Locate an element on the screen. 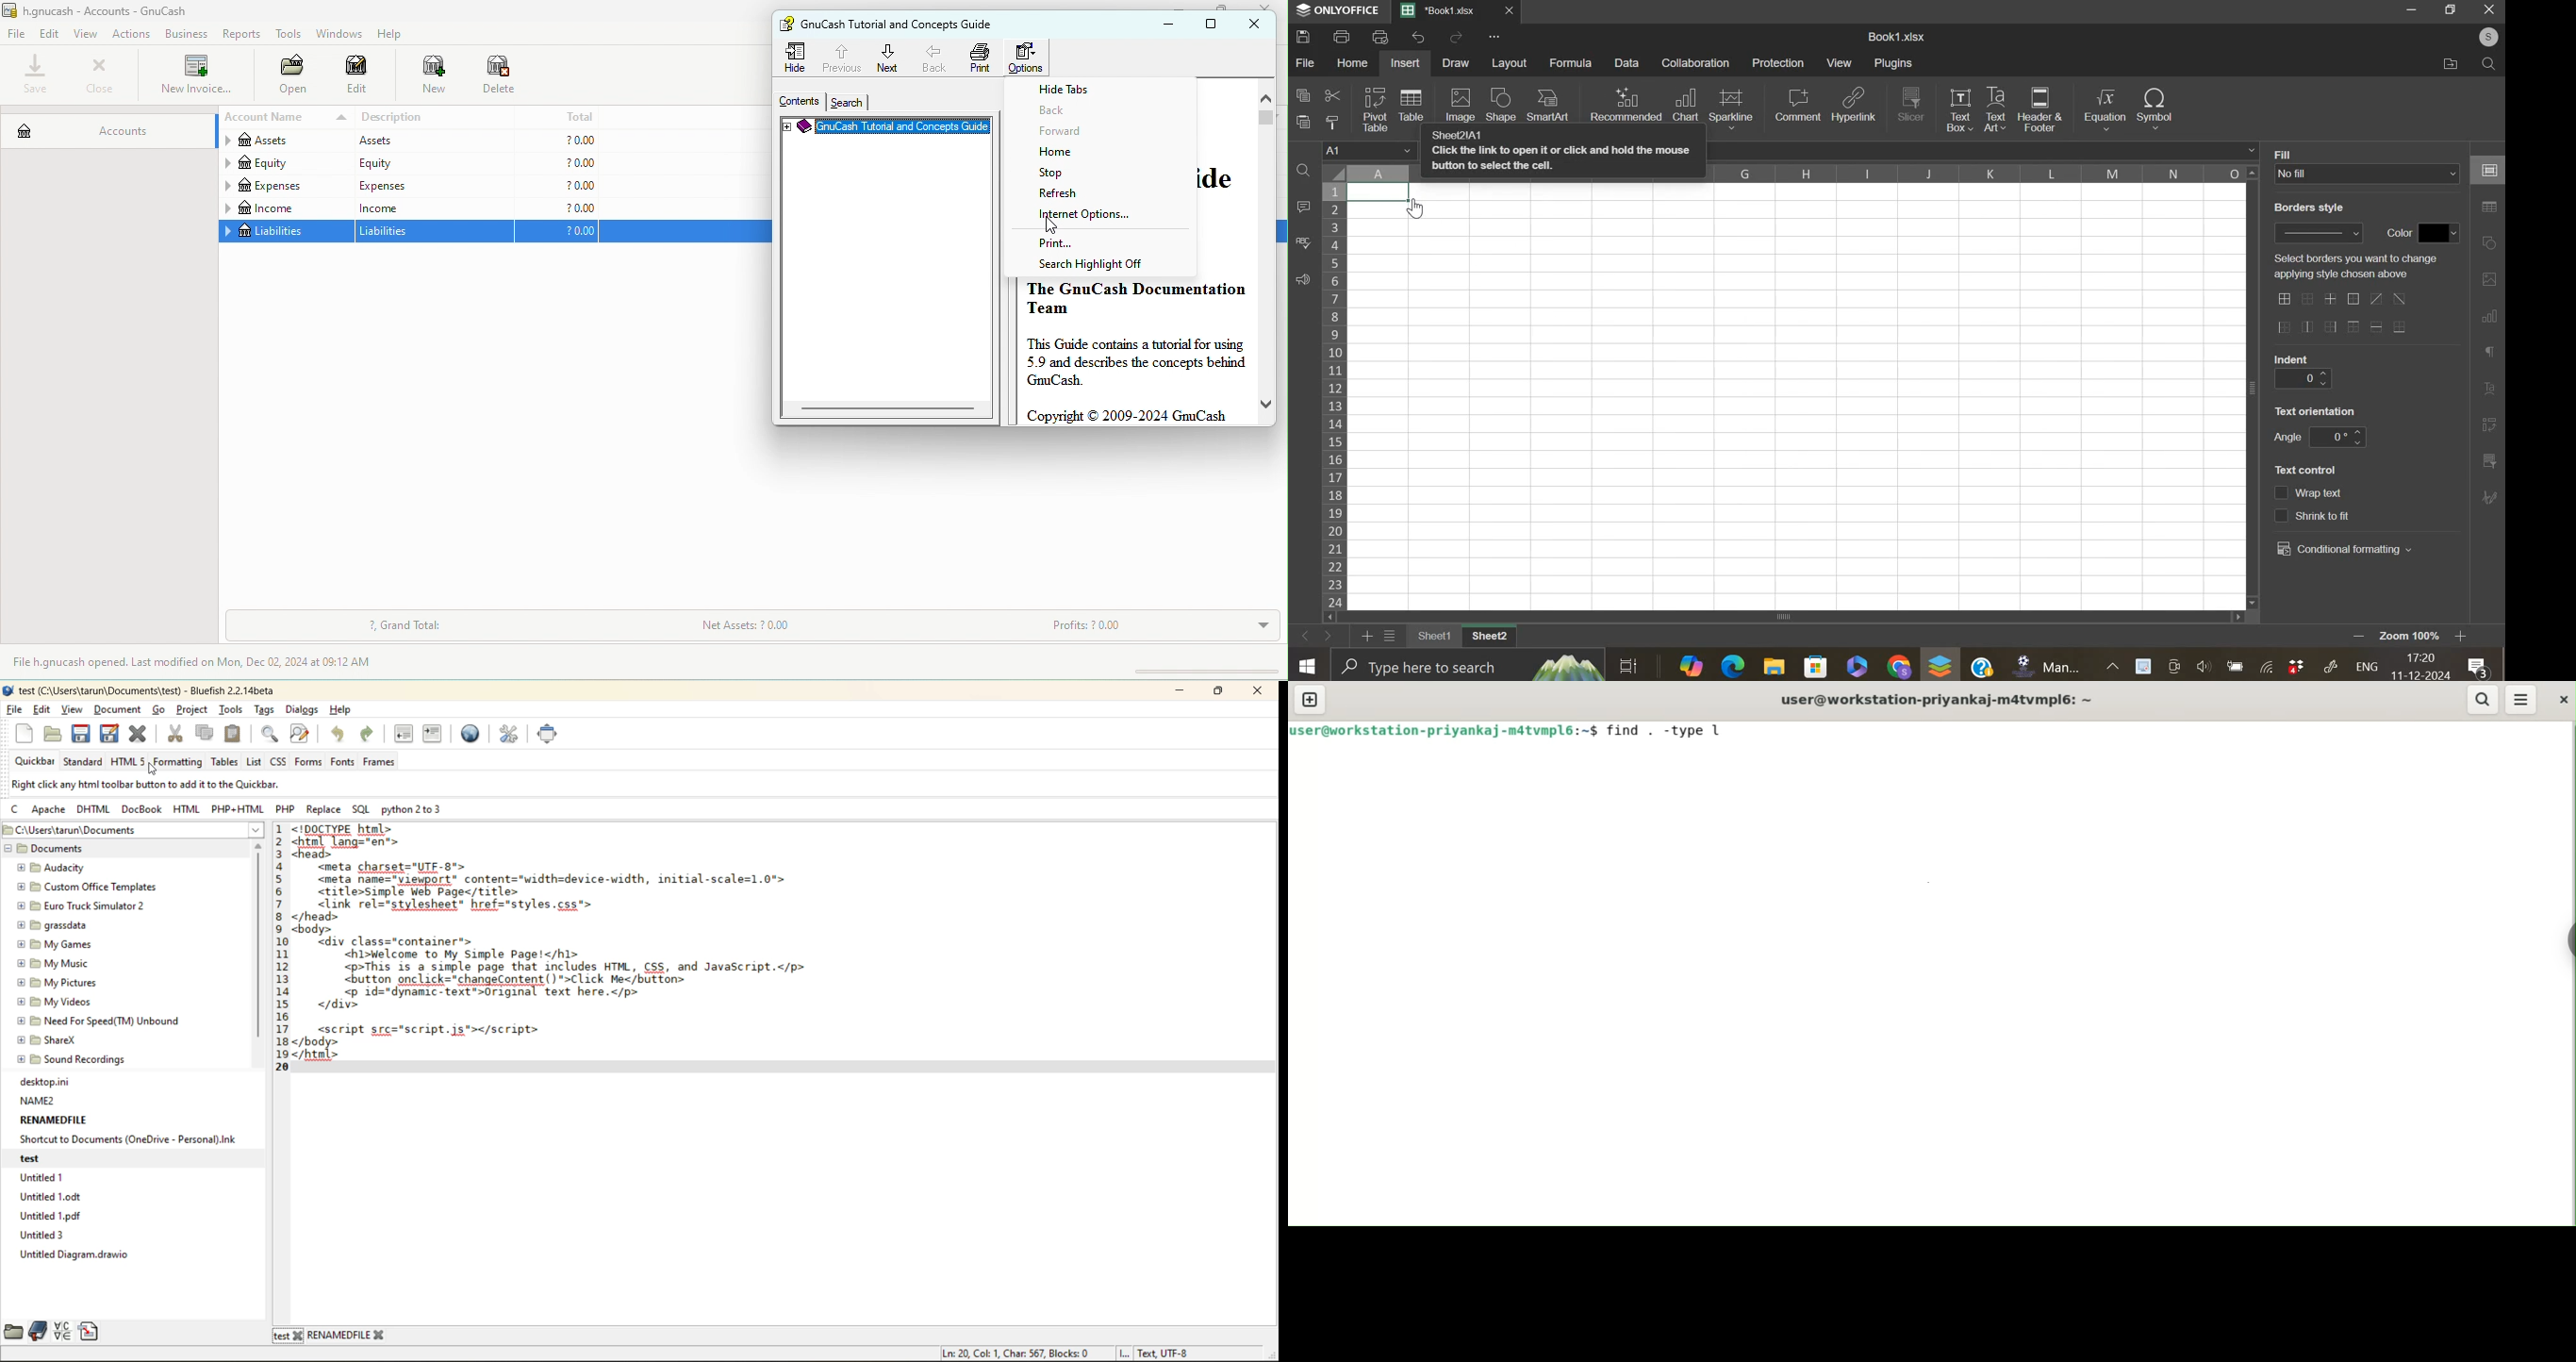 The height and width of the screenshot is (1372, 2576). formatting is located at coordinates (179, 762).